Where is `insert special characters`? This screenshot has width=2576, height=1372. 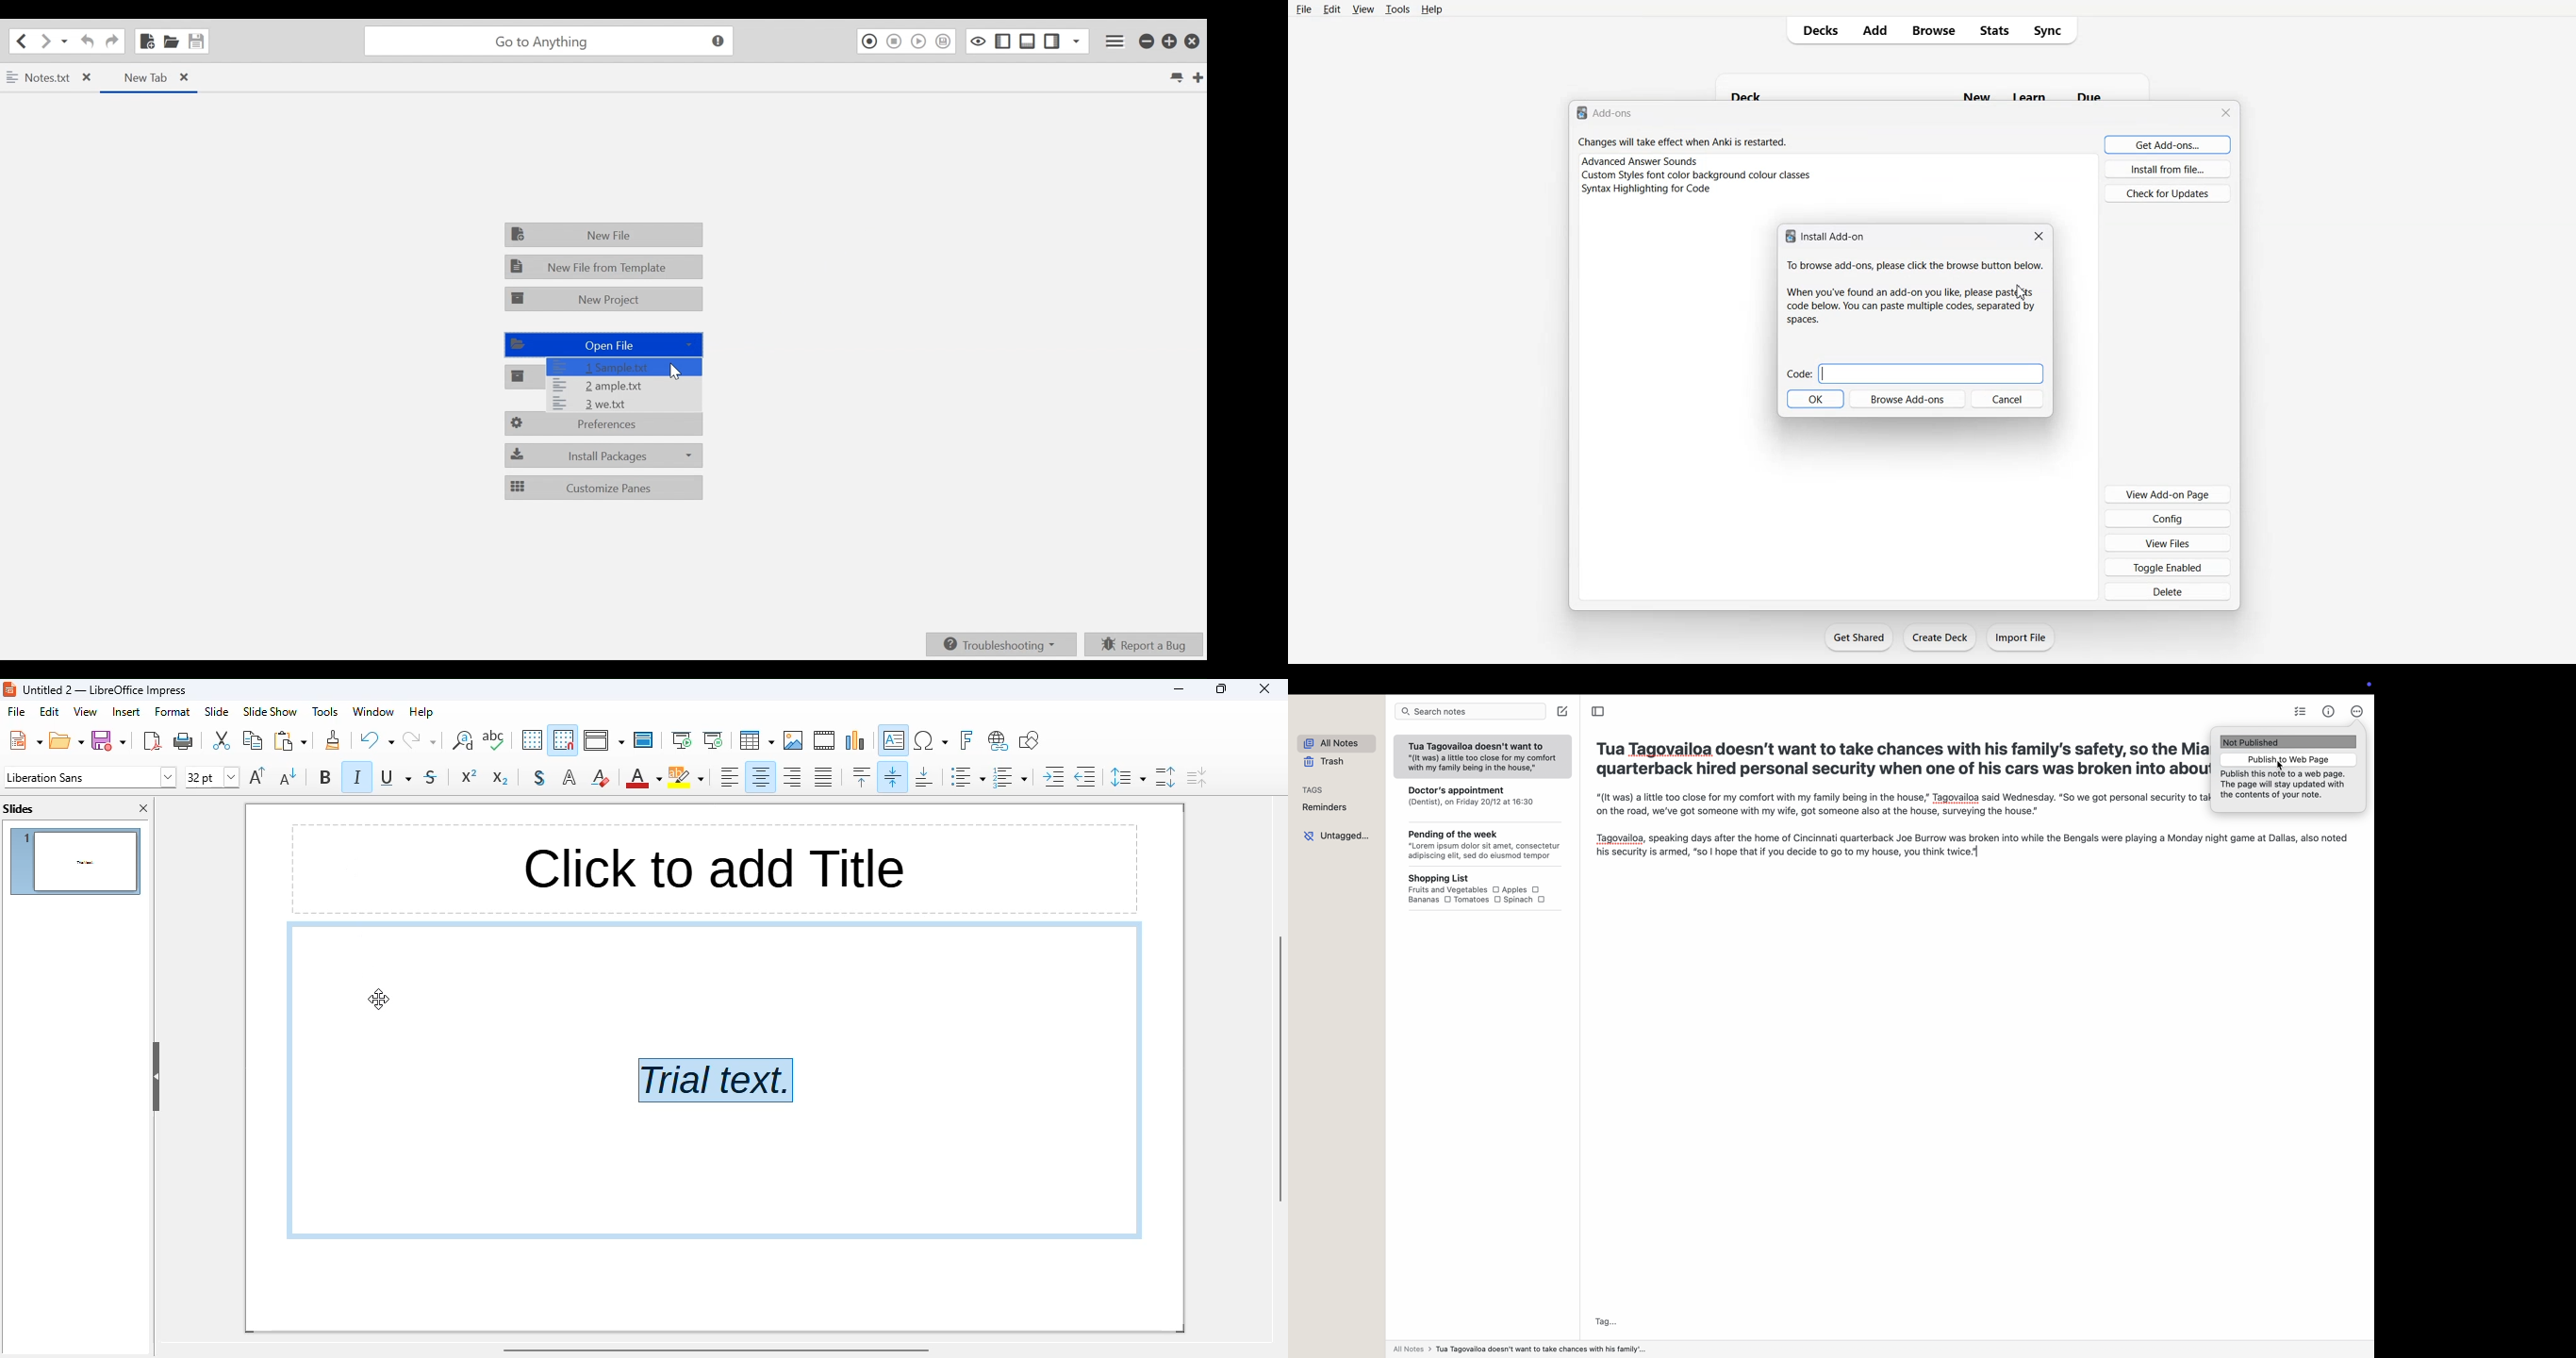 insert special characters is located at coordinates (931, 740).